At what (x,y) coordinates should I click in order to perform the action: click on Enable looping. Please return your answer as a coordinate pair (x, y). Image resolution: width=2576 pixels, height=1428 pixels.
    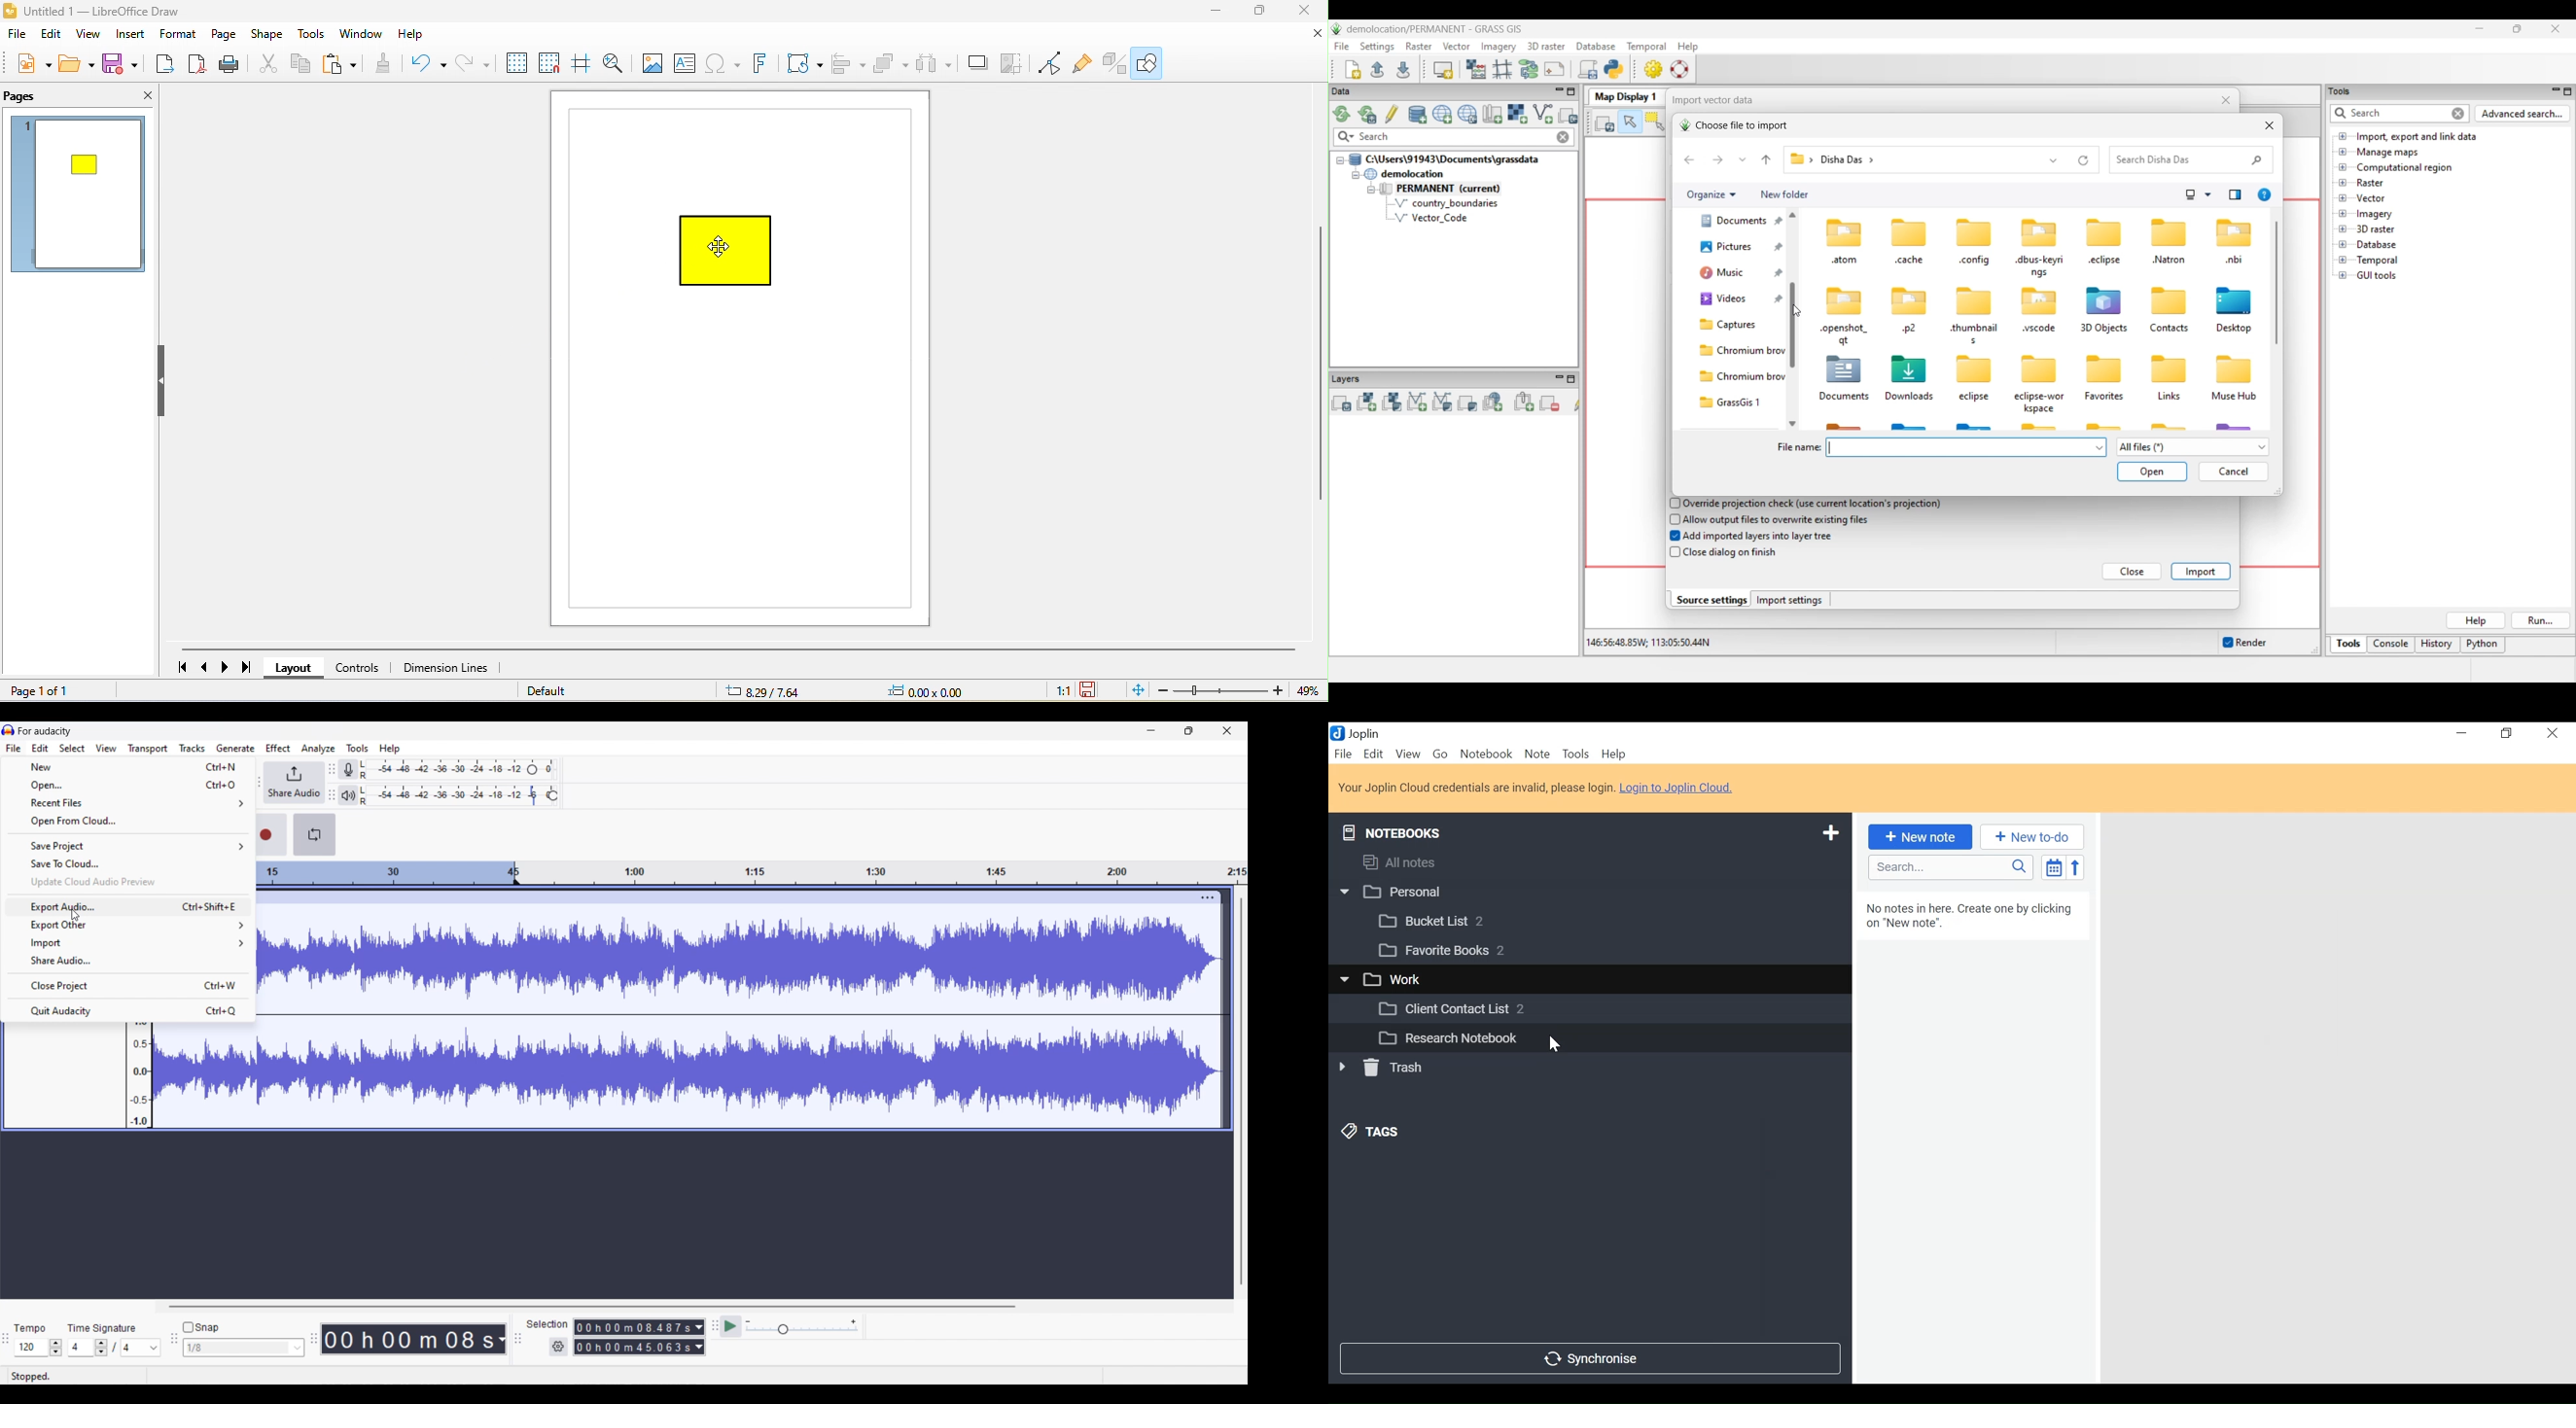
    Looking at the image, I should click on (314, 835).